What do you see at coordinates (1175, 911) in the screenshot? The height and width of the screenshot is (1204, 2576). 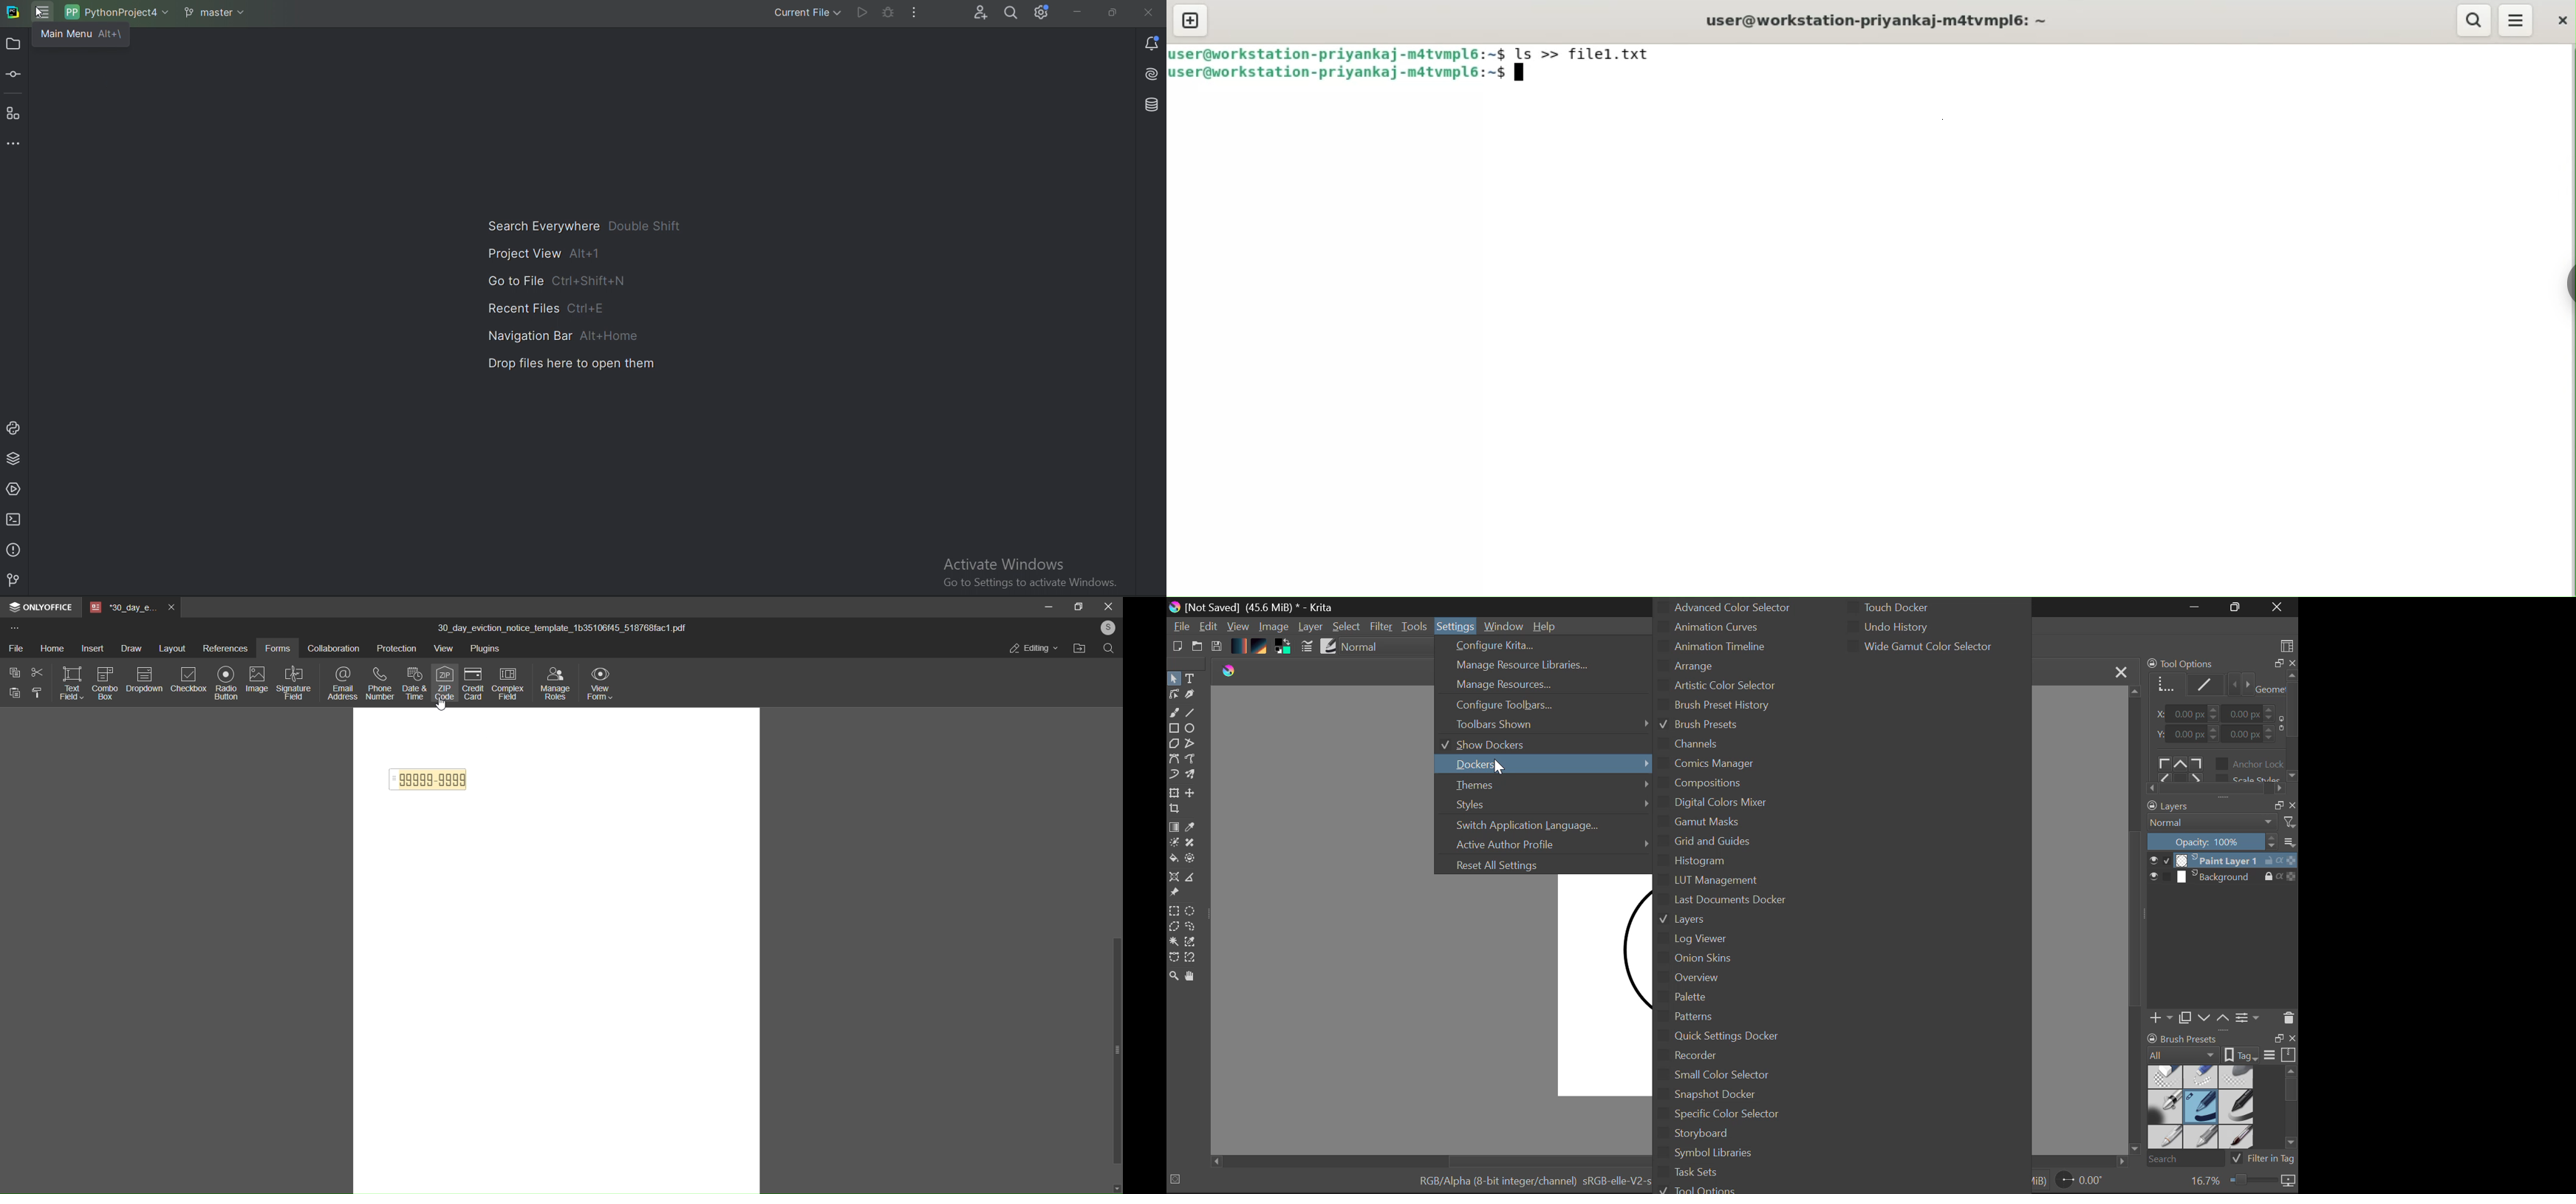 I see `Rectangular Selection` at bounding box center [1175, 911].